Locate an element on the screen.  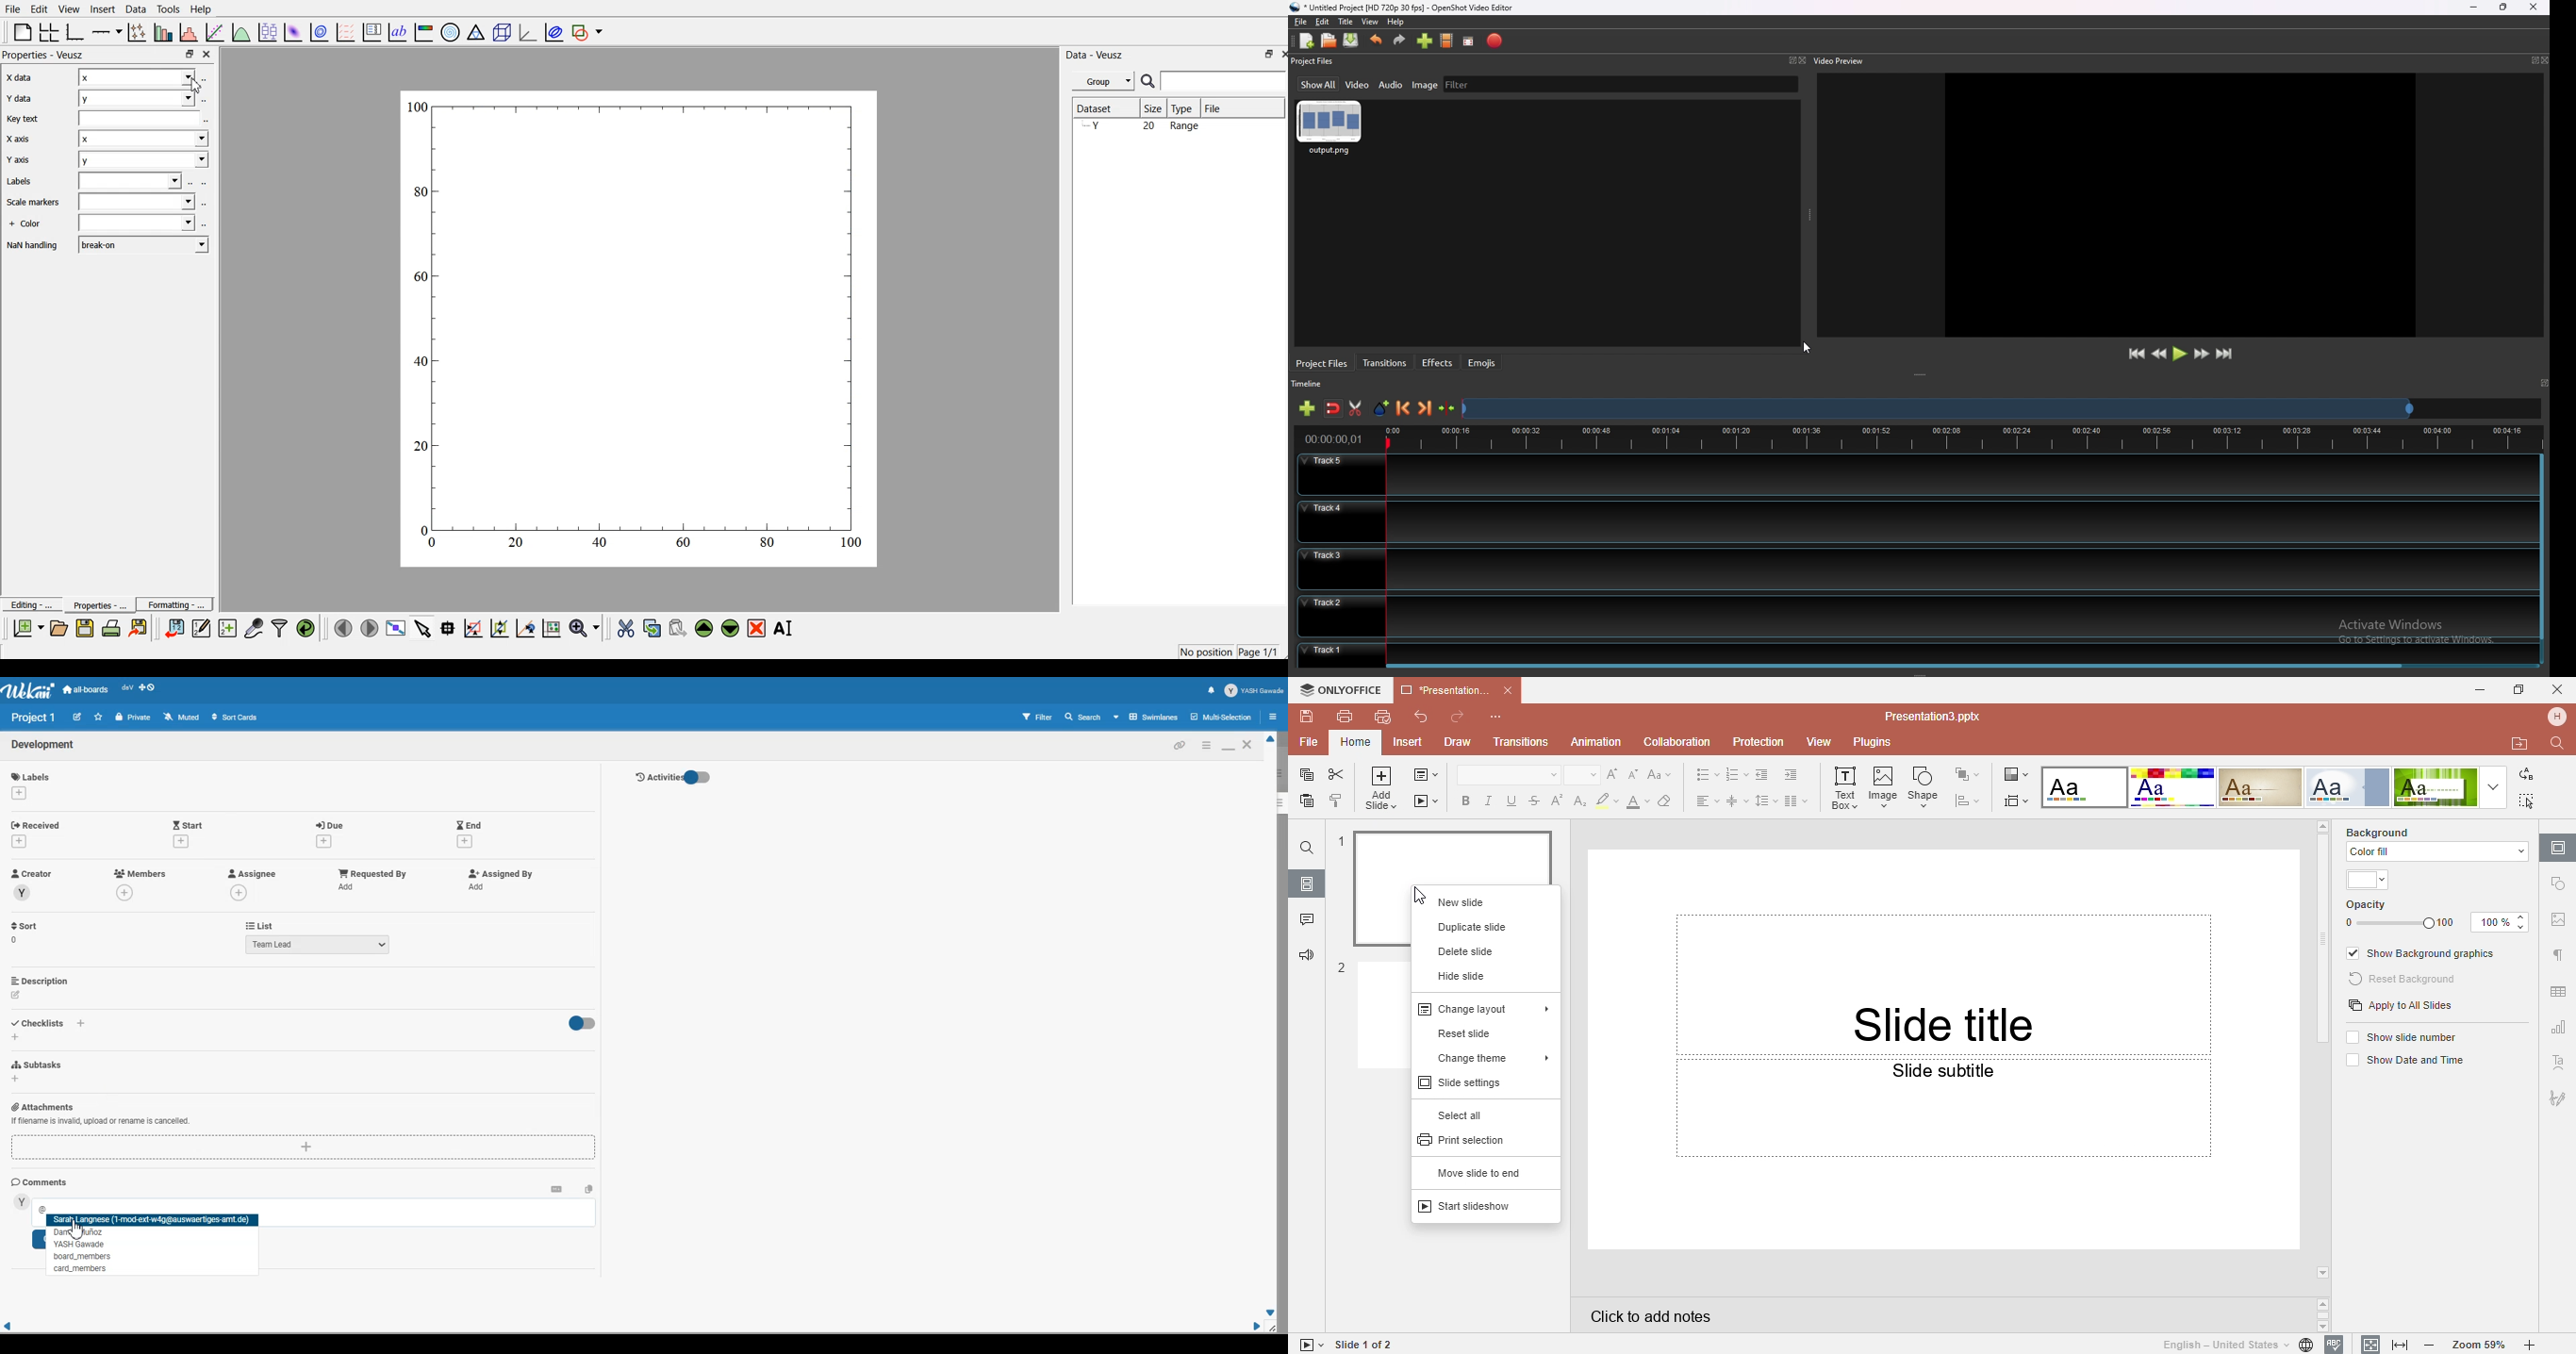
Cut is located at coordinates (1337, 775).